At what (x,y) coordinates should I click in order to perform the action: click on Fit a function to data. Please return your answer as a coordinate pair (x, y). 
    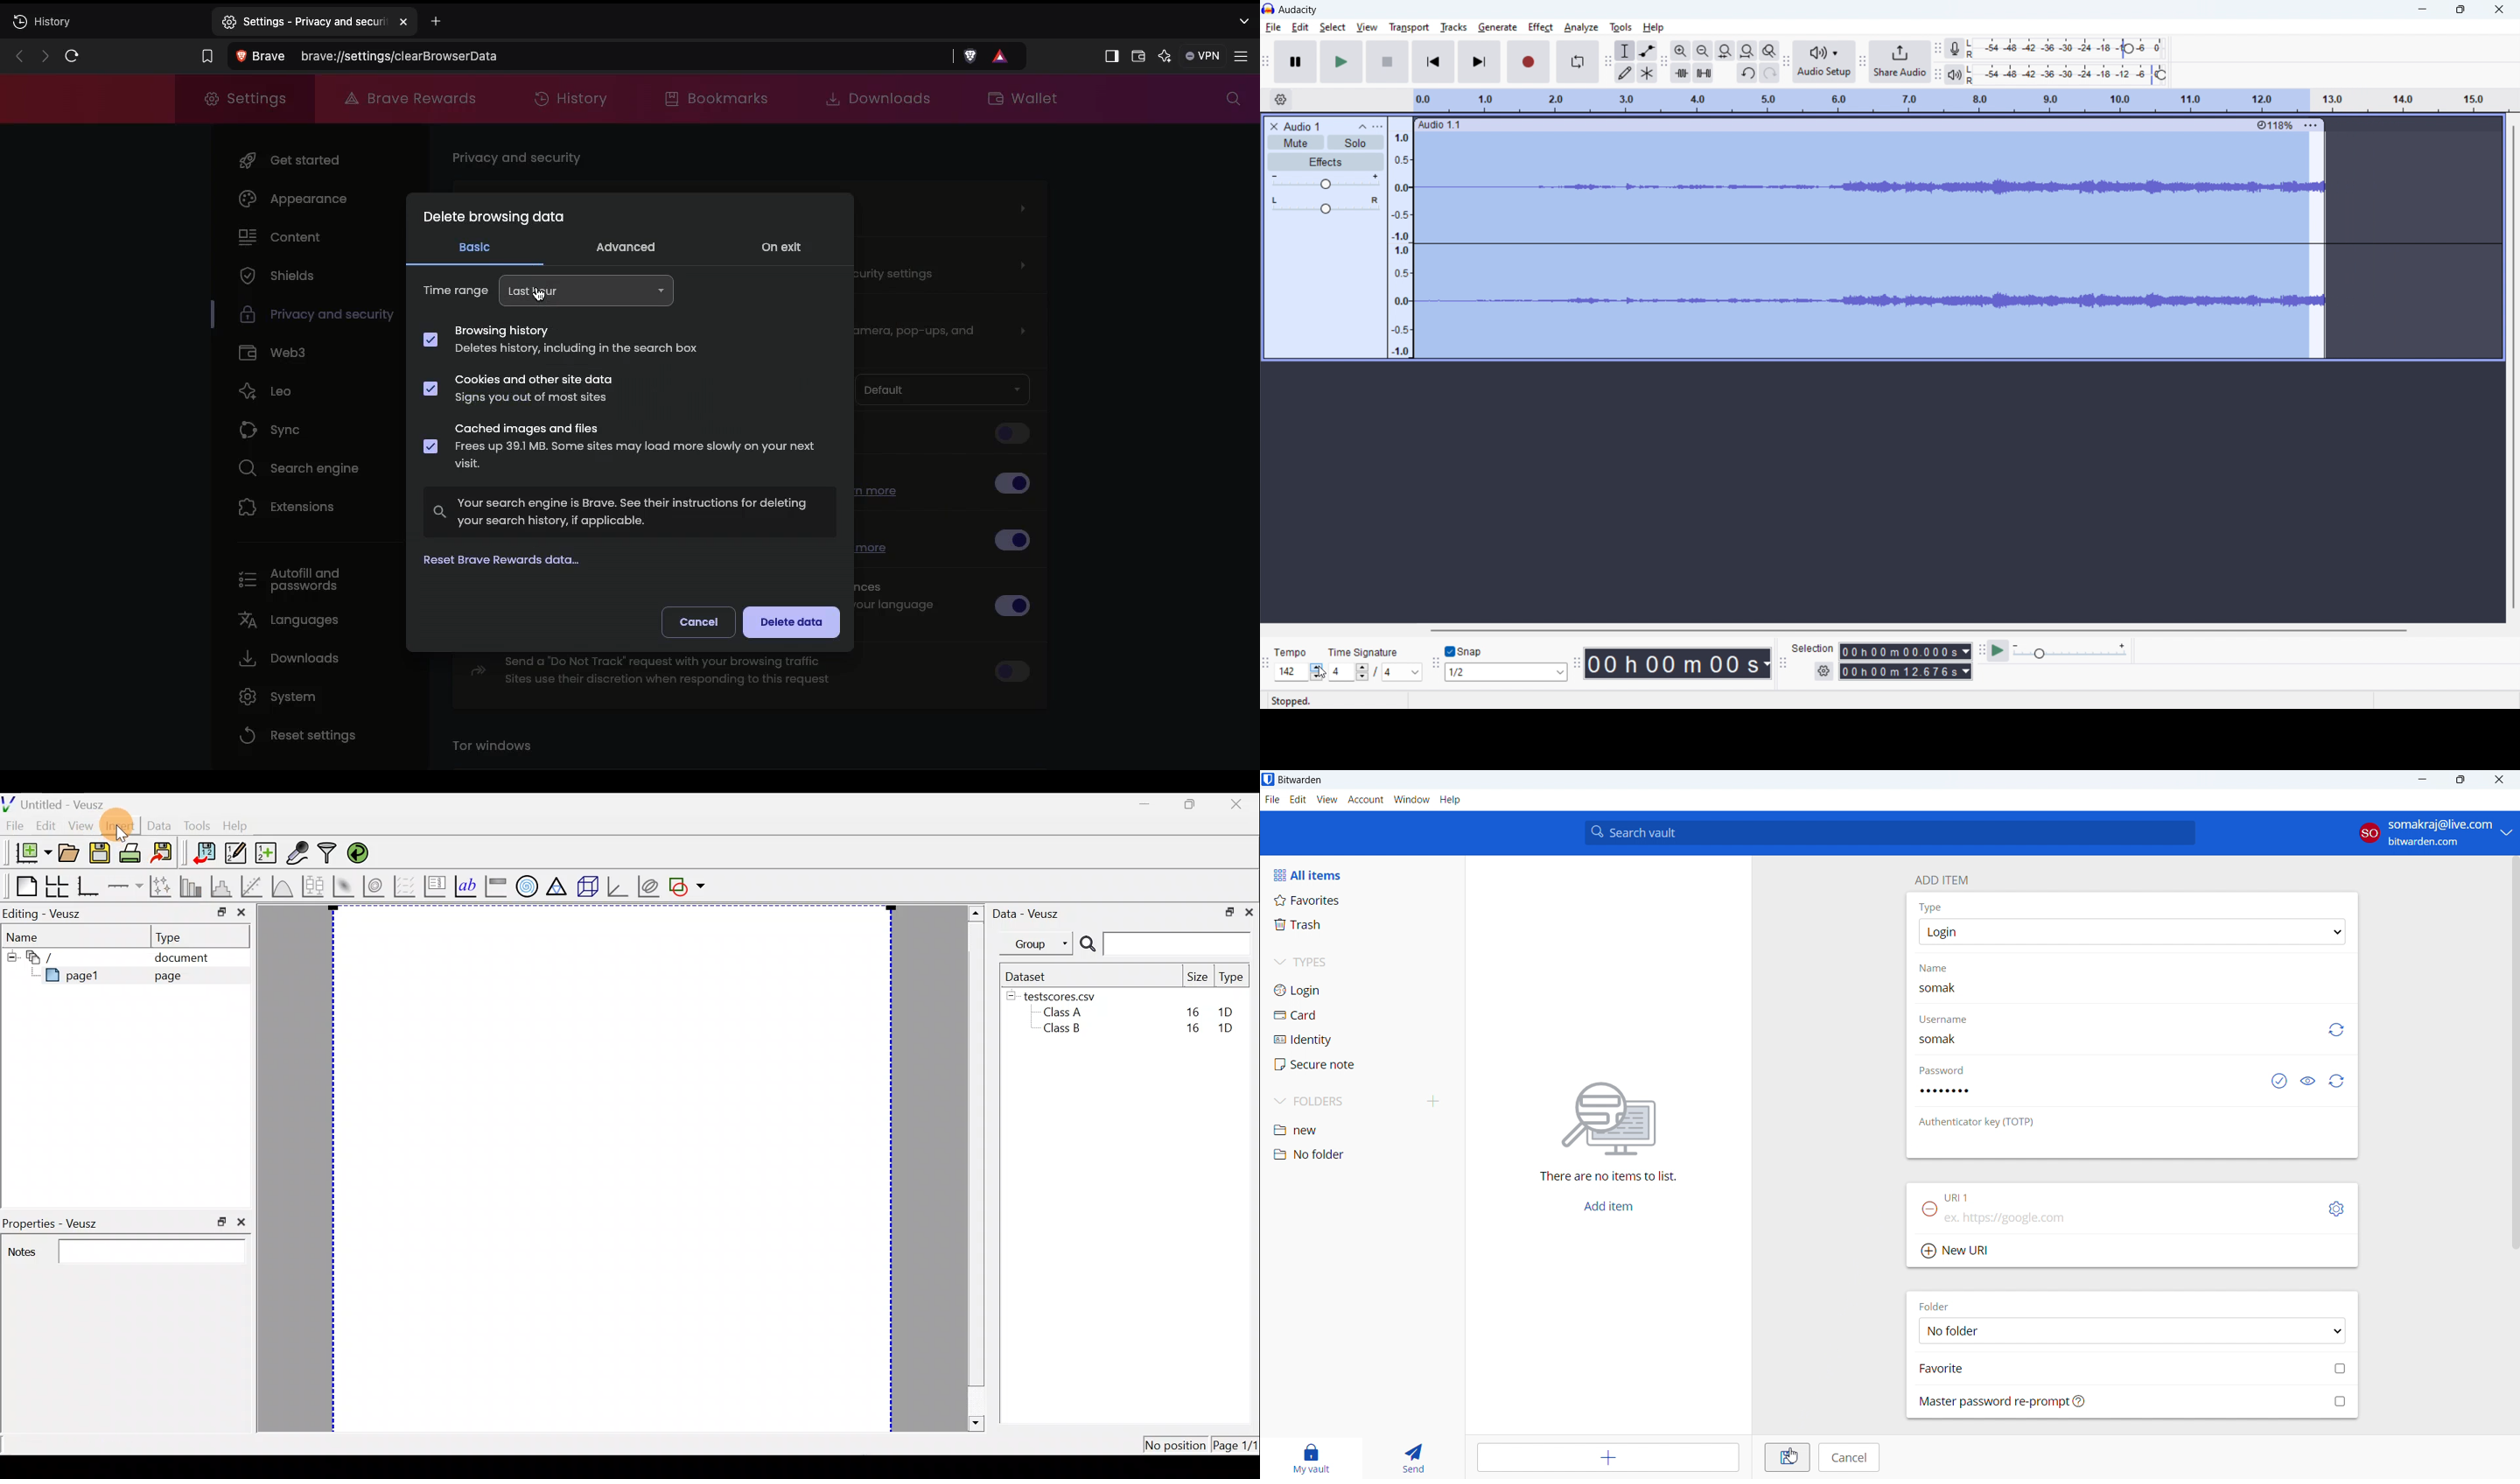
    Looking at the image, I should click on (253, 886).